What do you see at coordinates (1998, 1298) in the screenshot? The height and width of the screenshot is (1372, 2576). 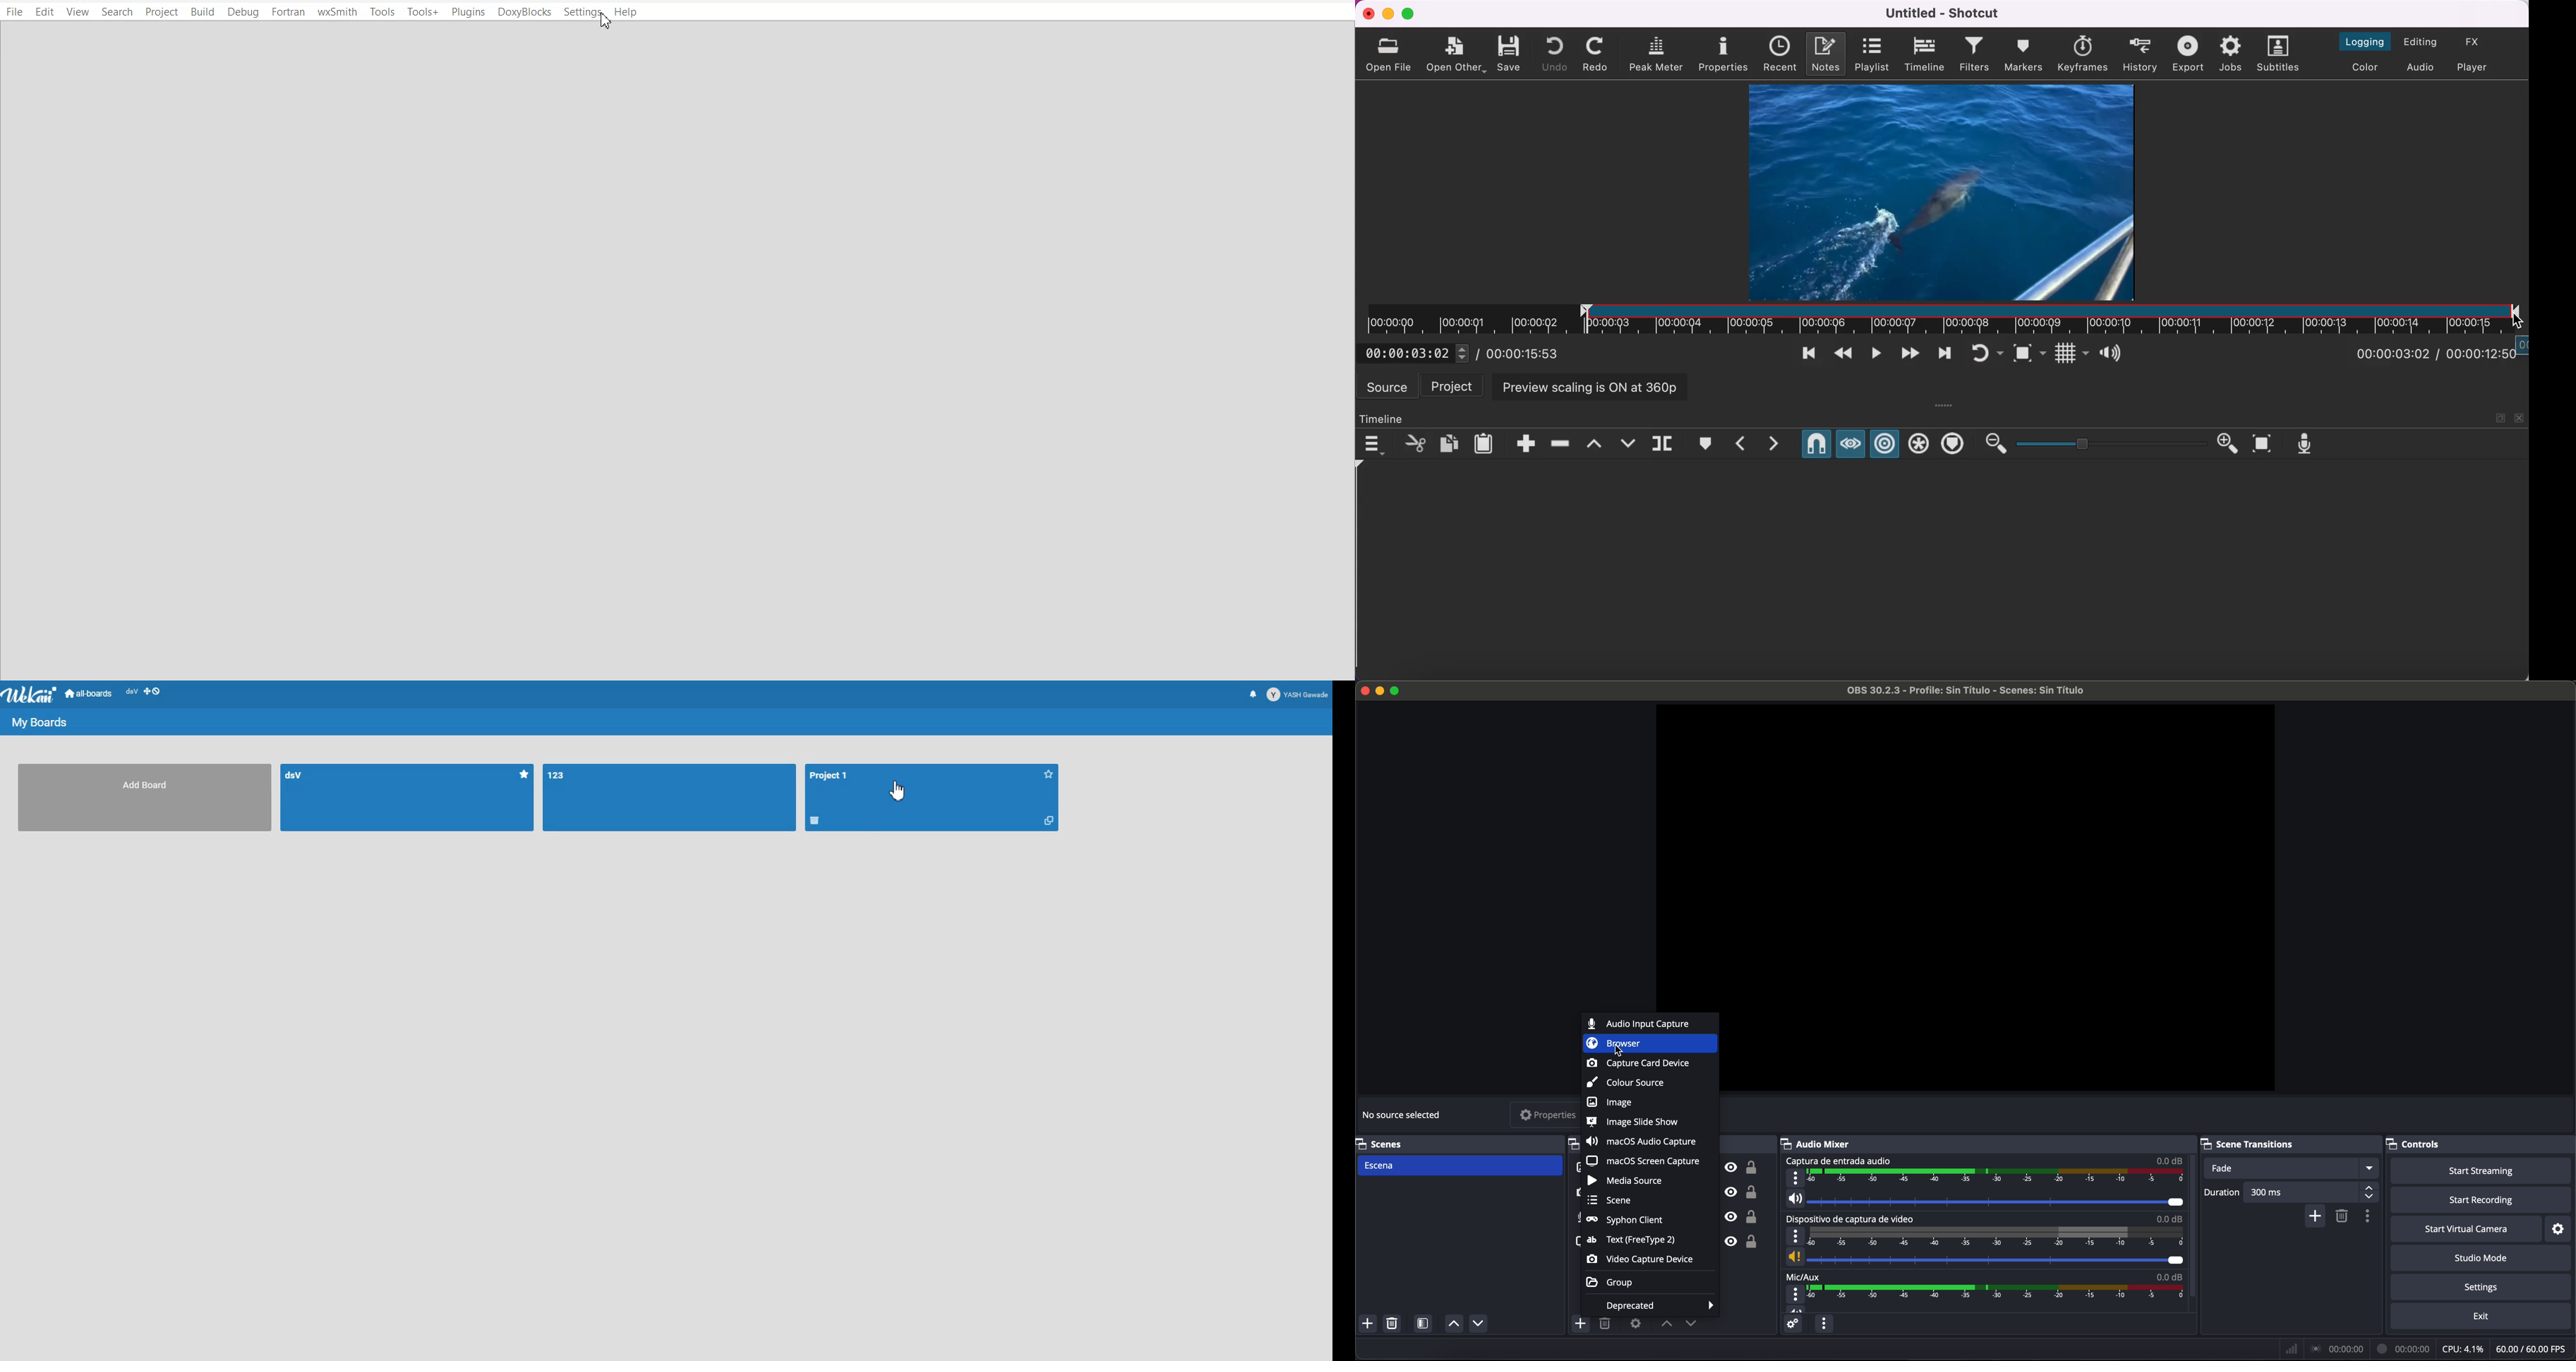 I see `timeline` at bounding box center [1998, 1298].